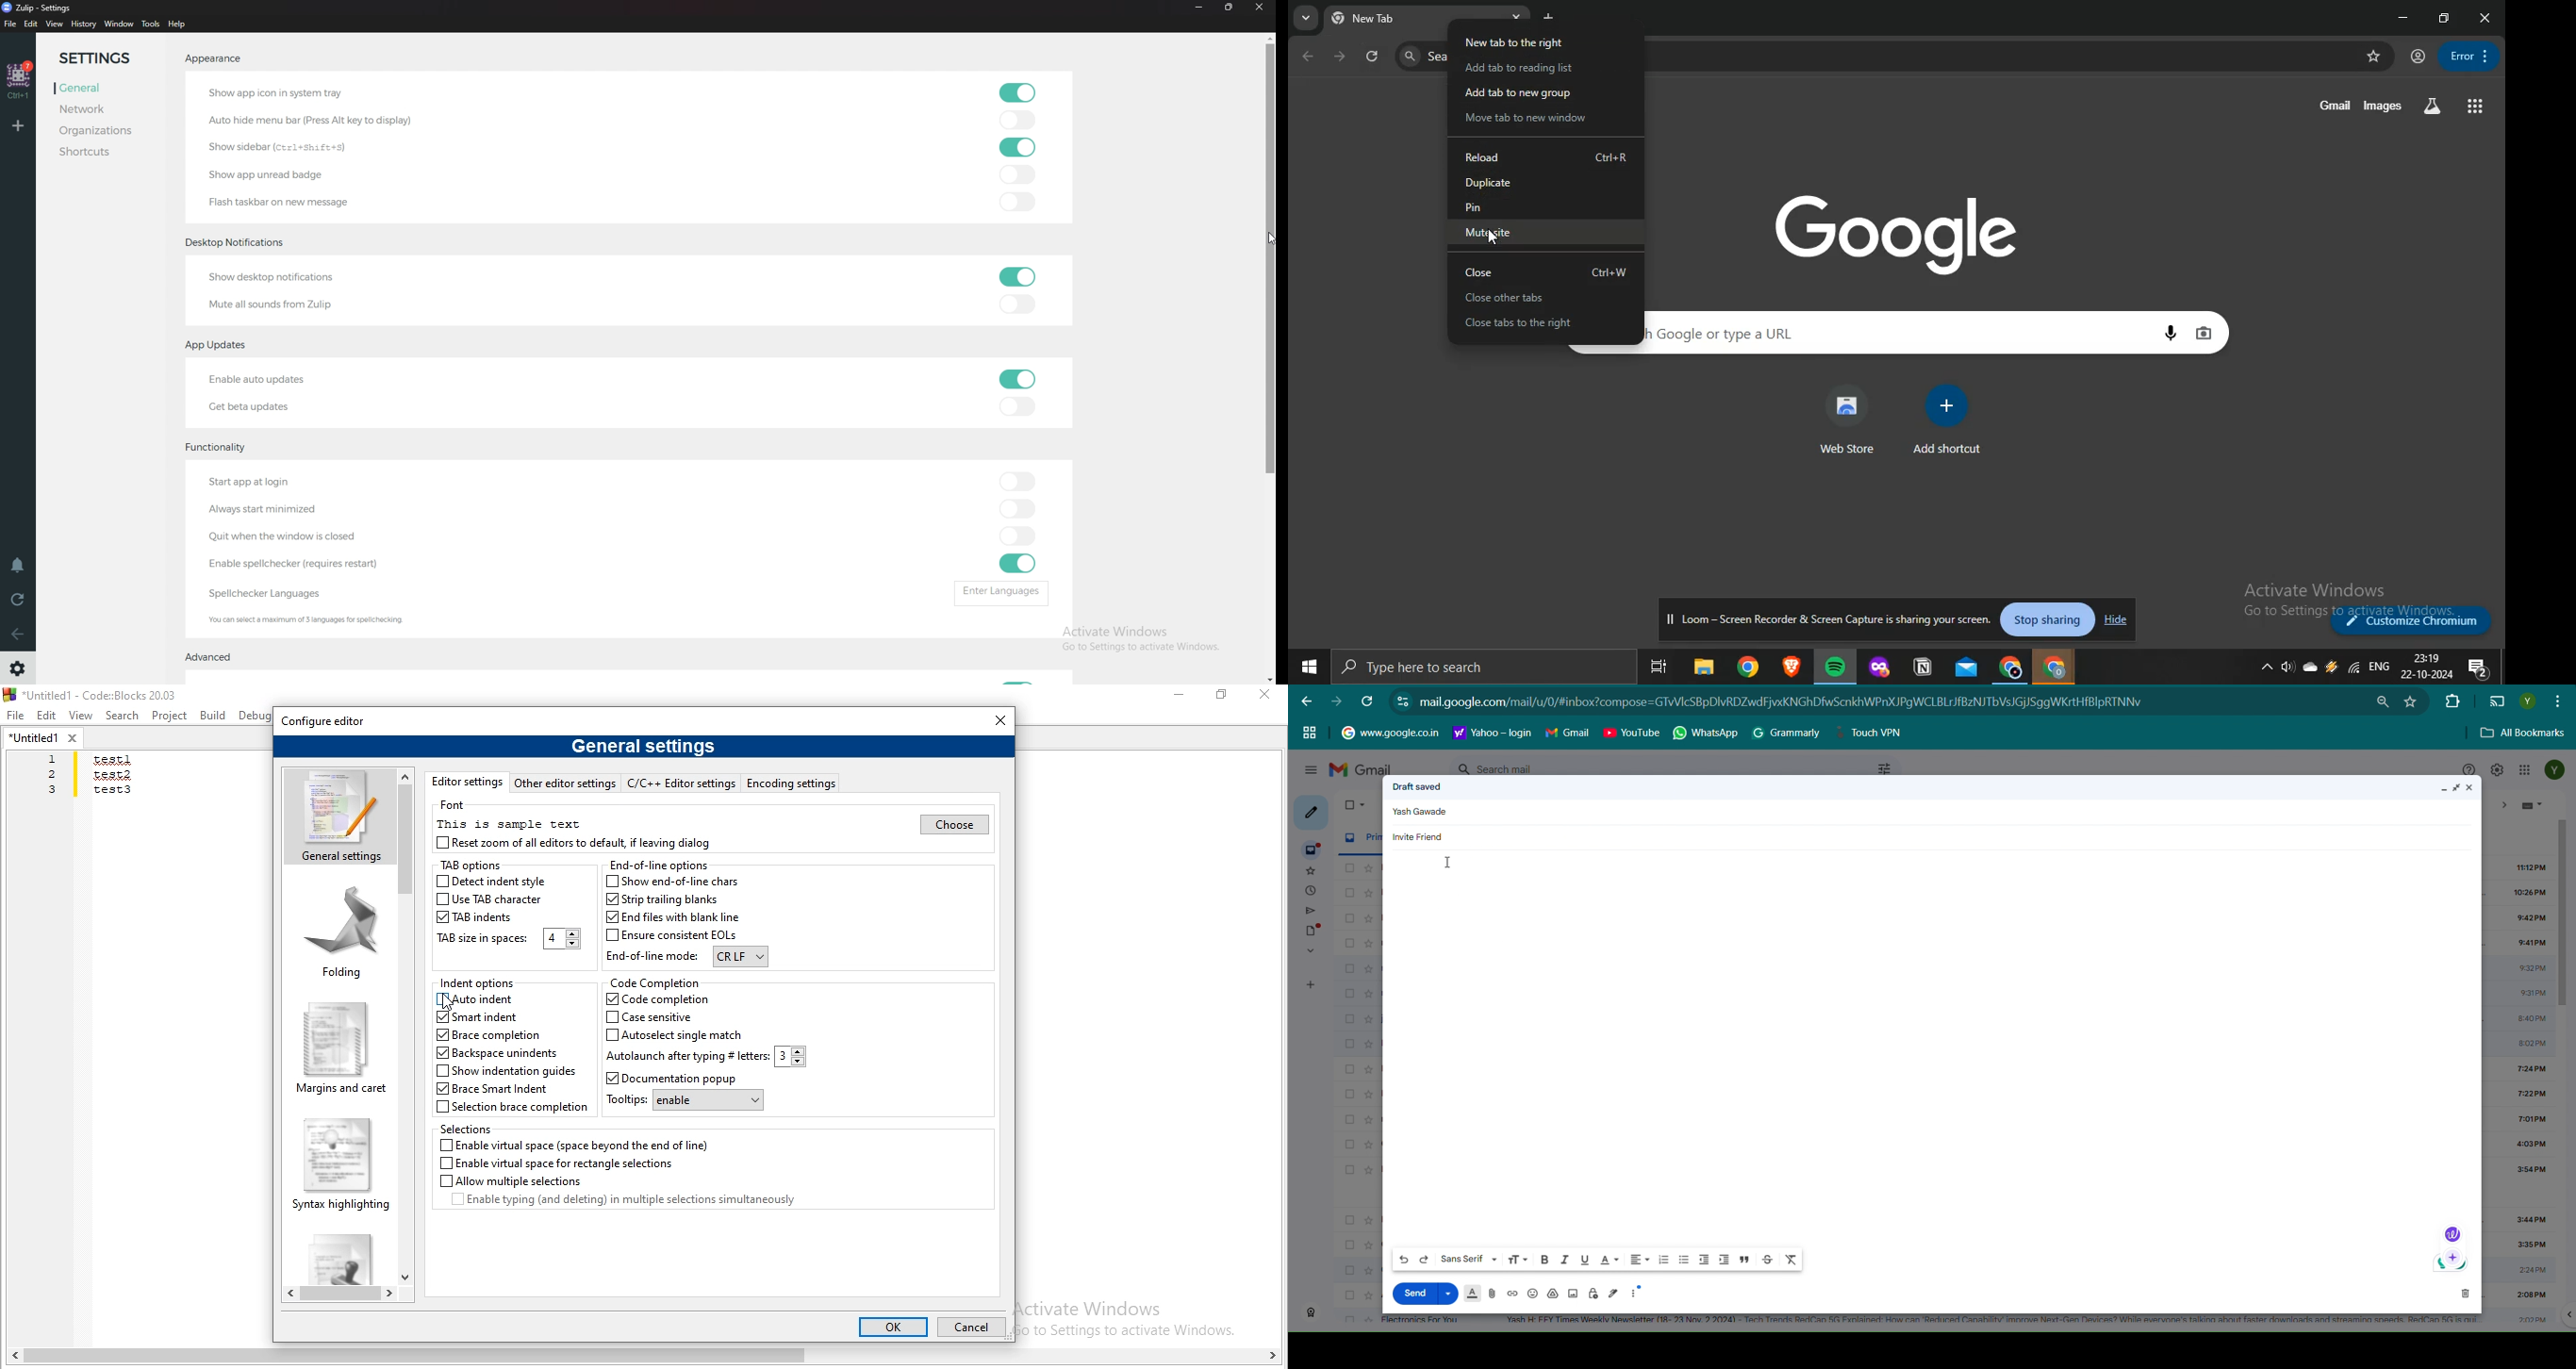 This screenshot has height=1372, width=2576. I want to click on Hyperlink, so click(1493, 733).